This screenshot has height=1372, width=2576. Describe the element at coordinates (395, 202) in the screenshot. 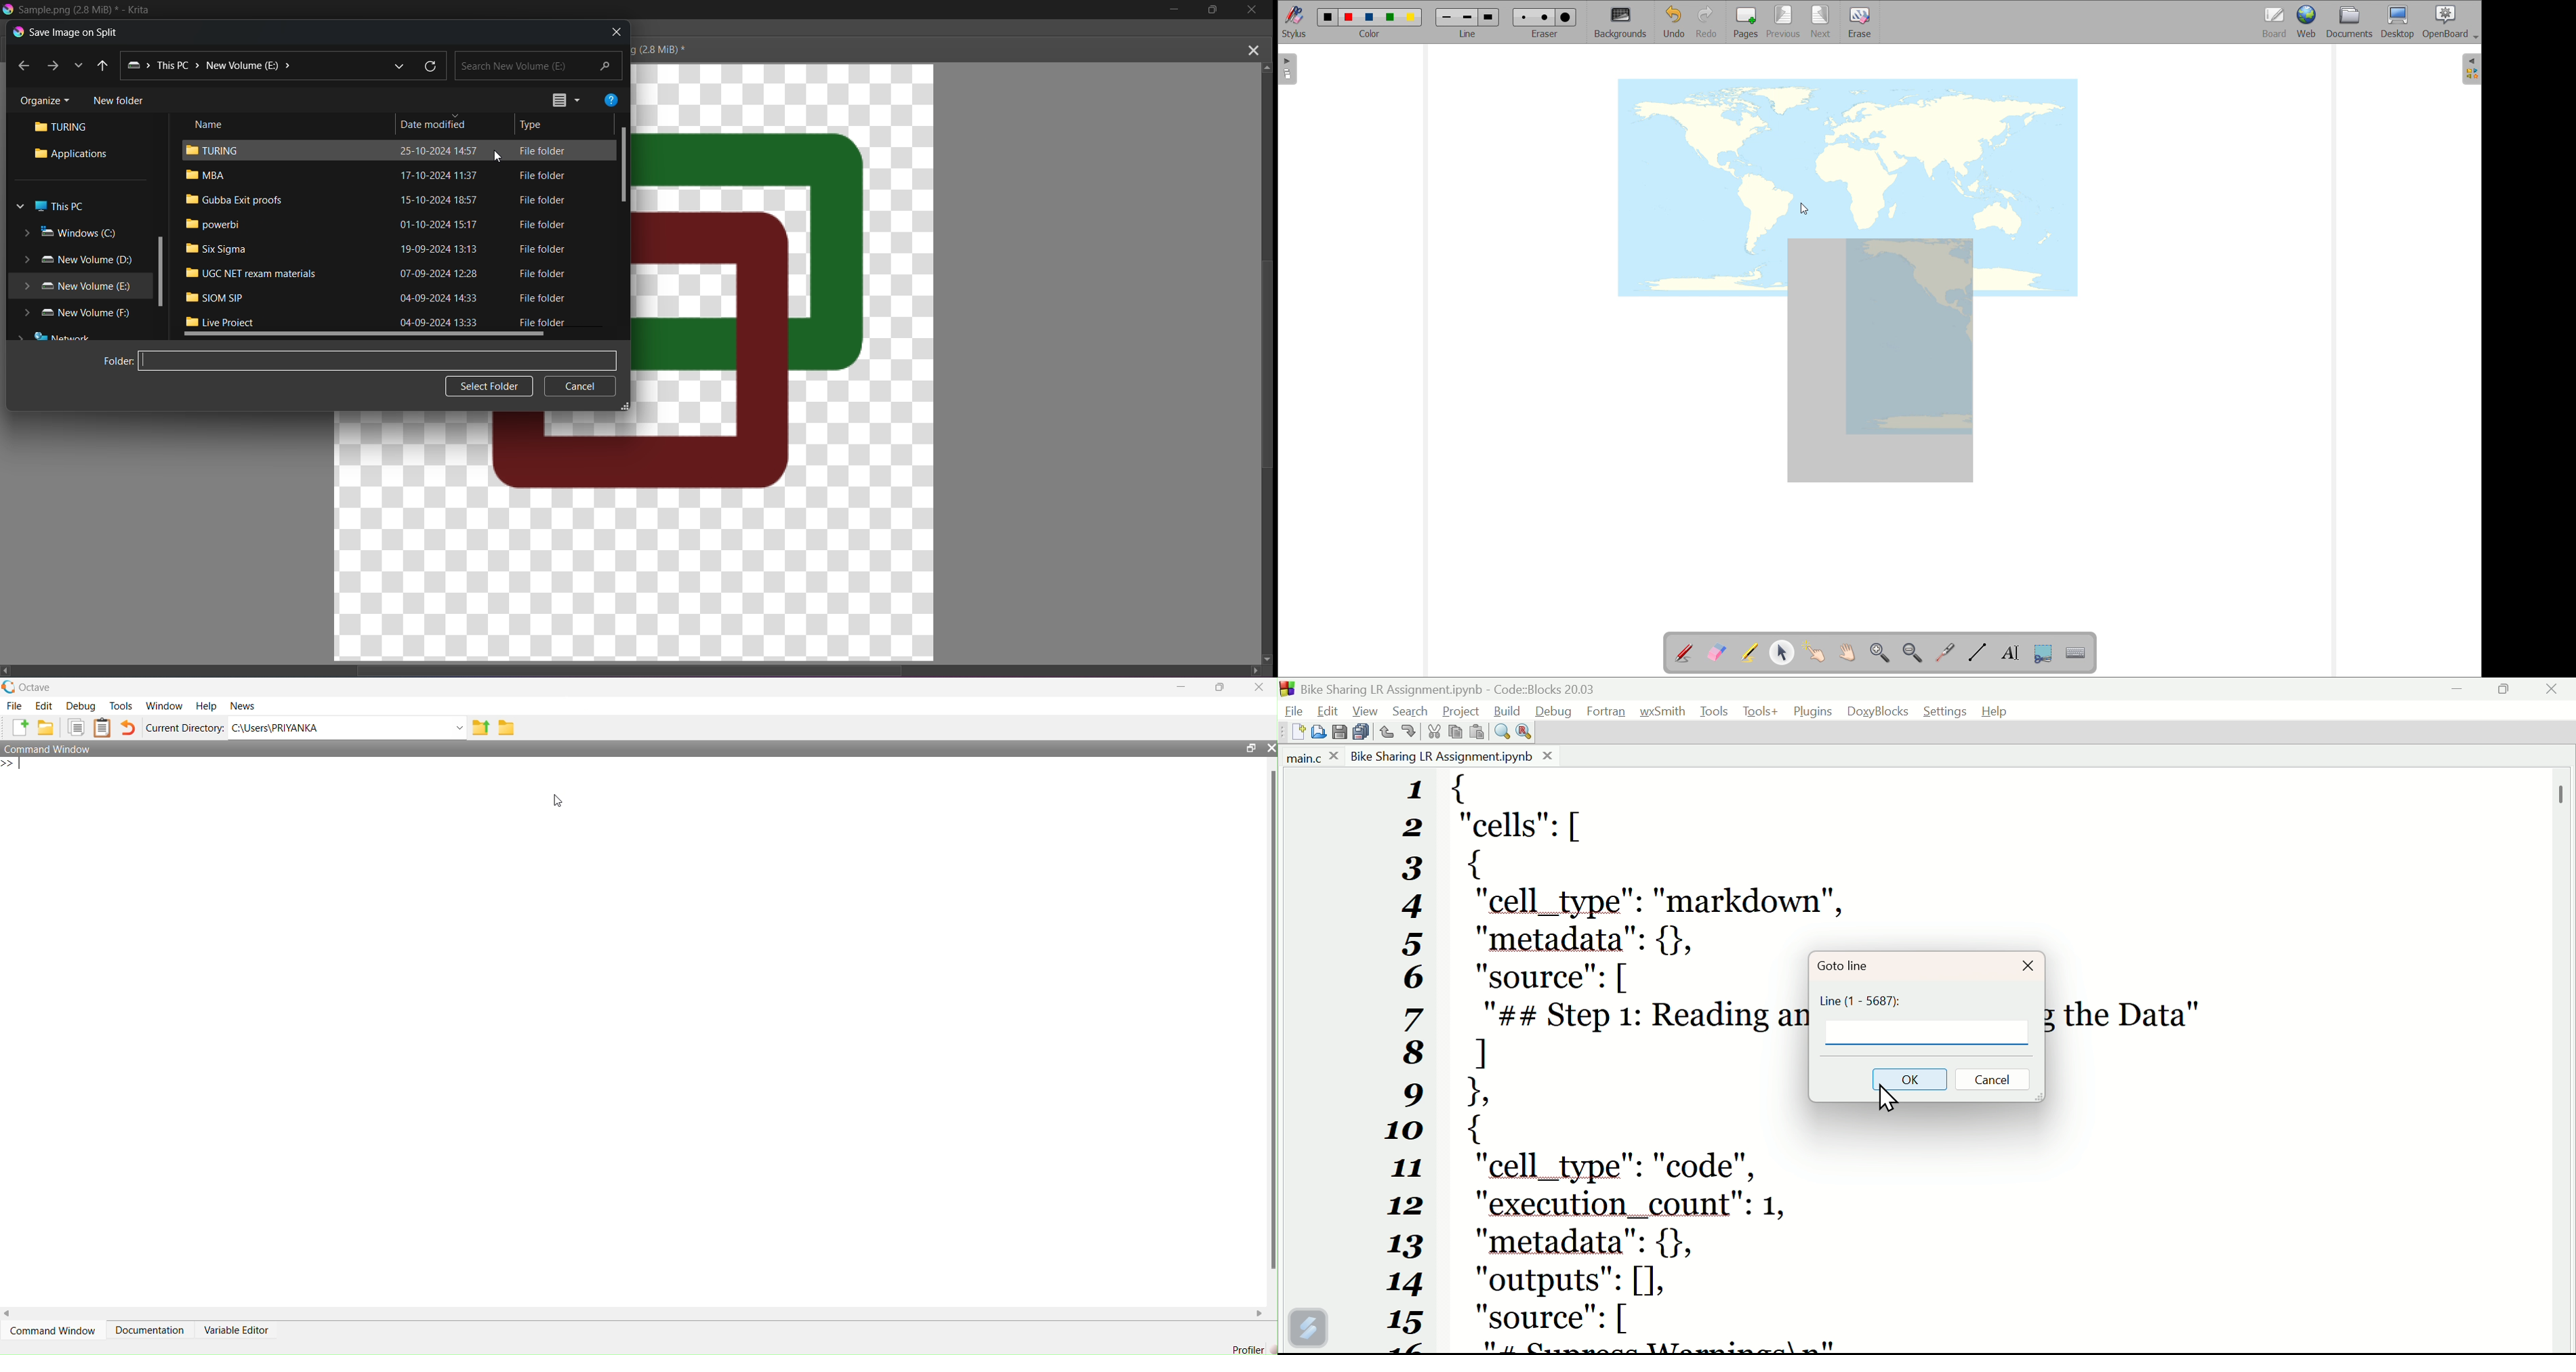

I see `I Gubba Exit proofs 15-10-2024 18:57 File folder` at that location.